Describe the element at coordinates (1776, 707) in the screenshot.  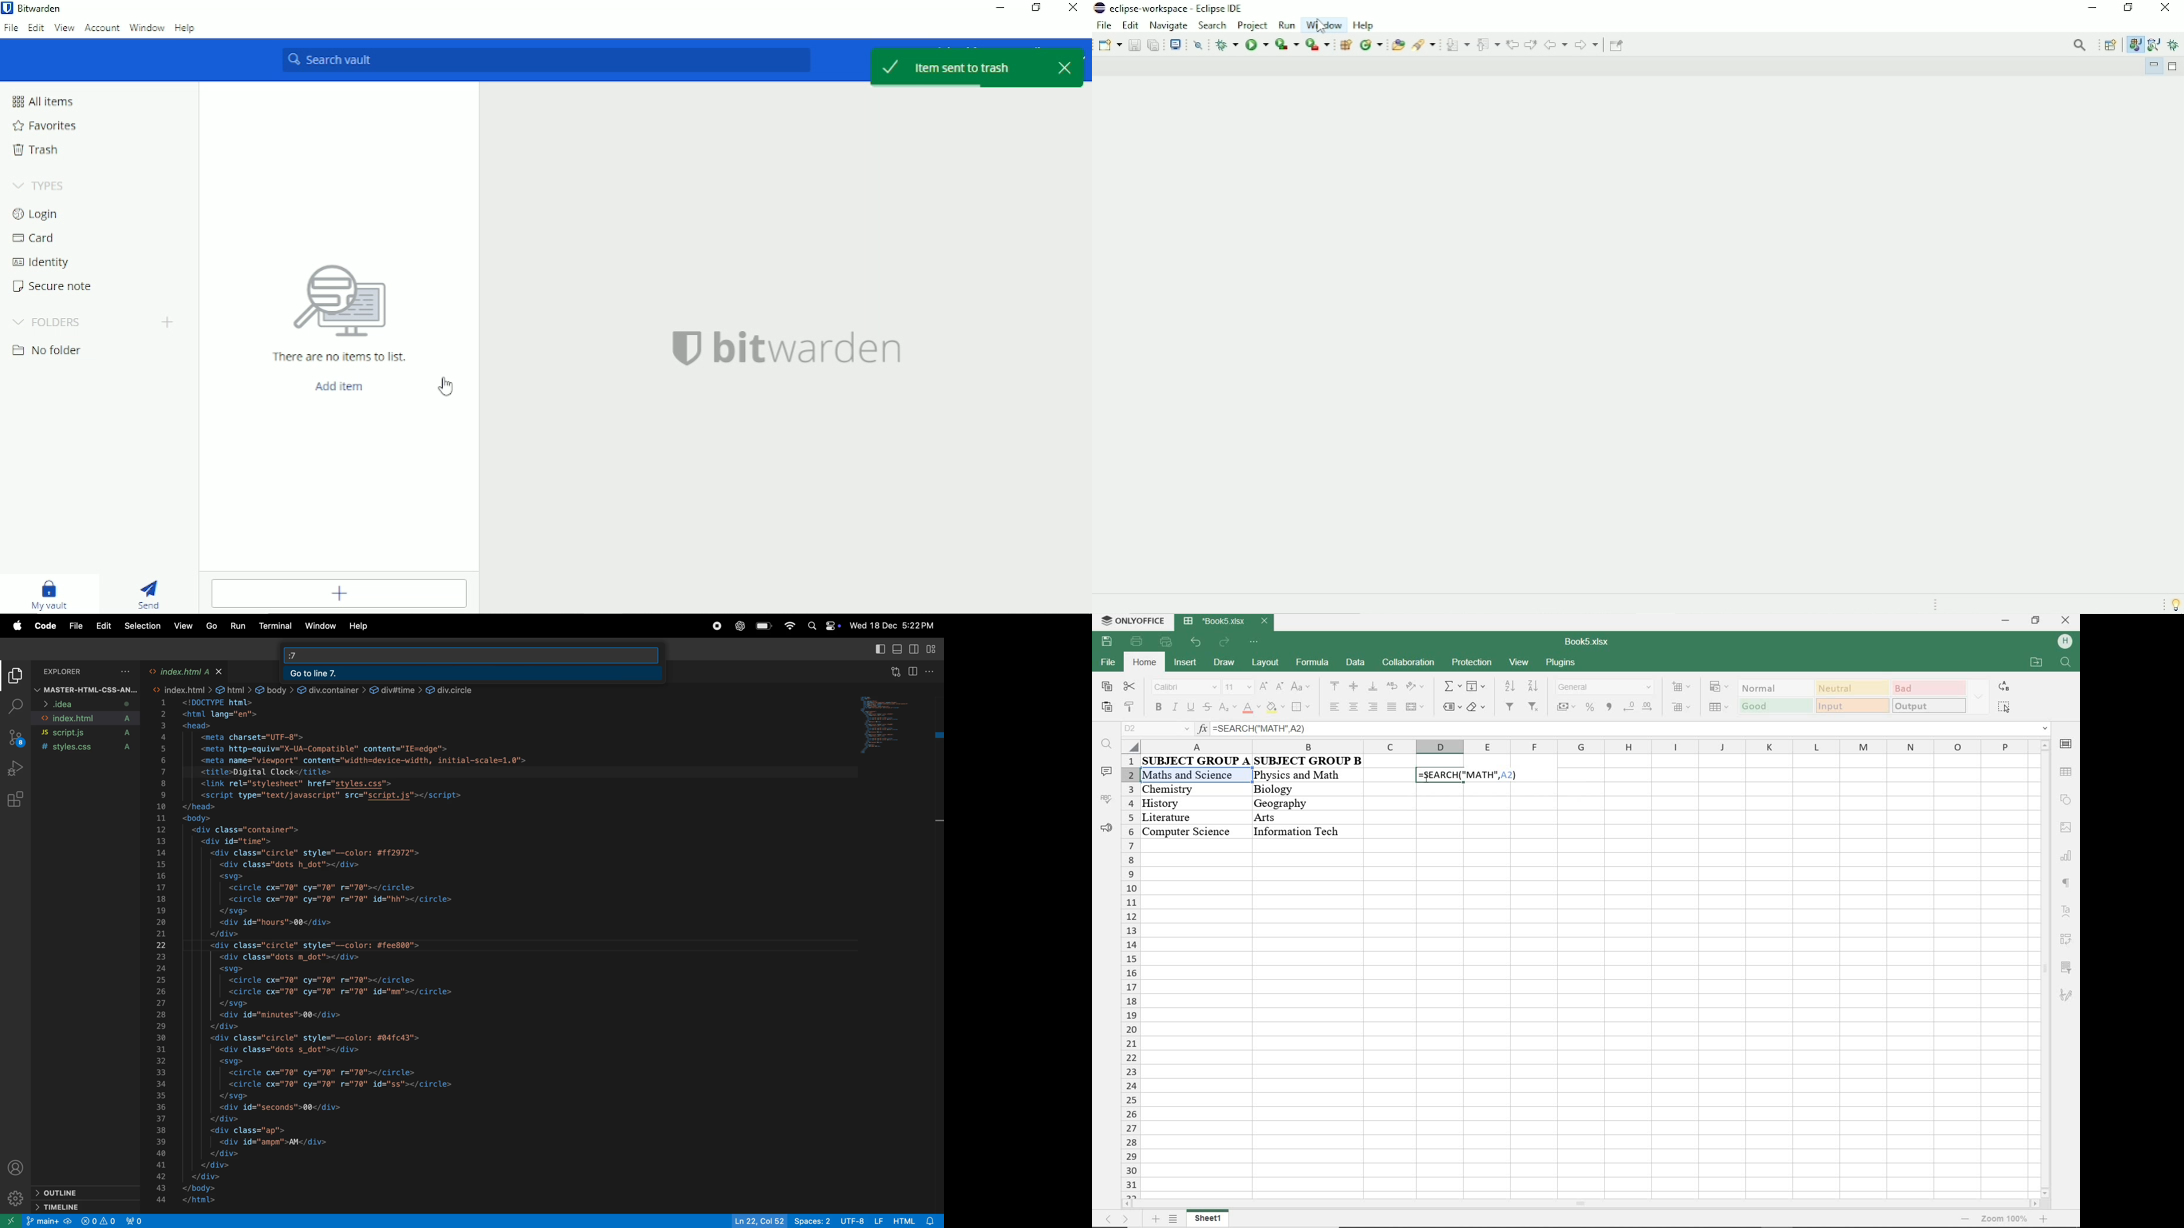
I see `good` at that location.